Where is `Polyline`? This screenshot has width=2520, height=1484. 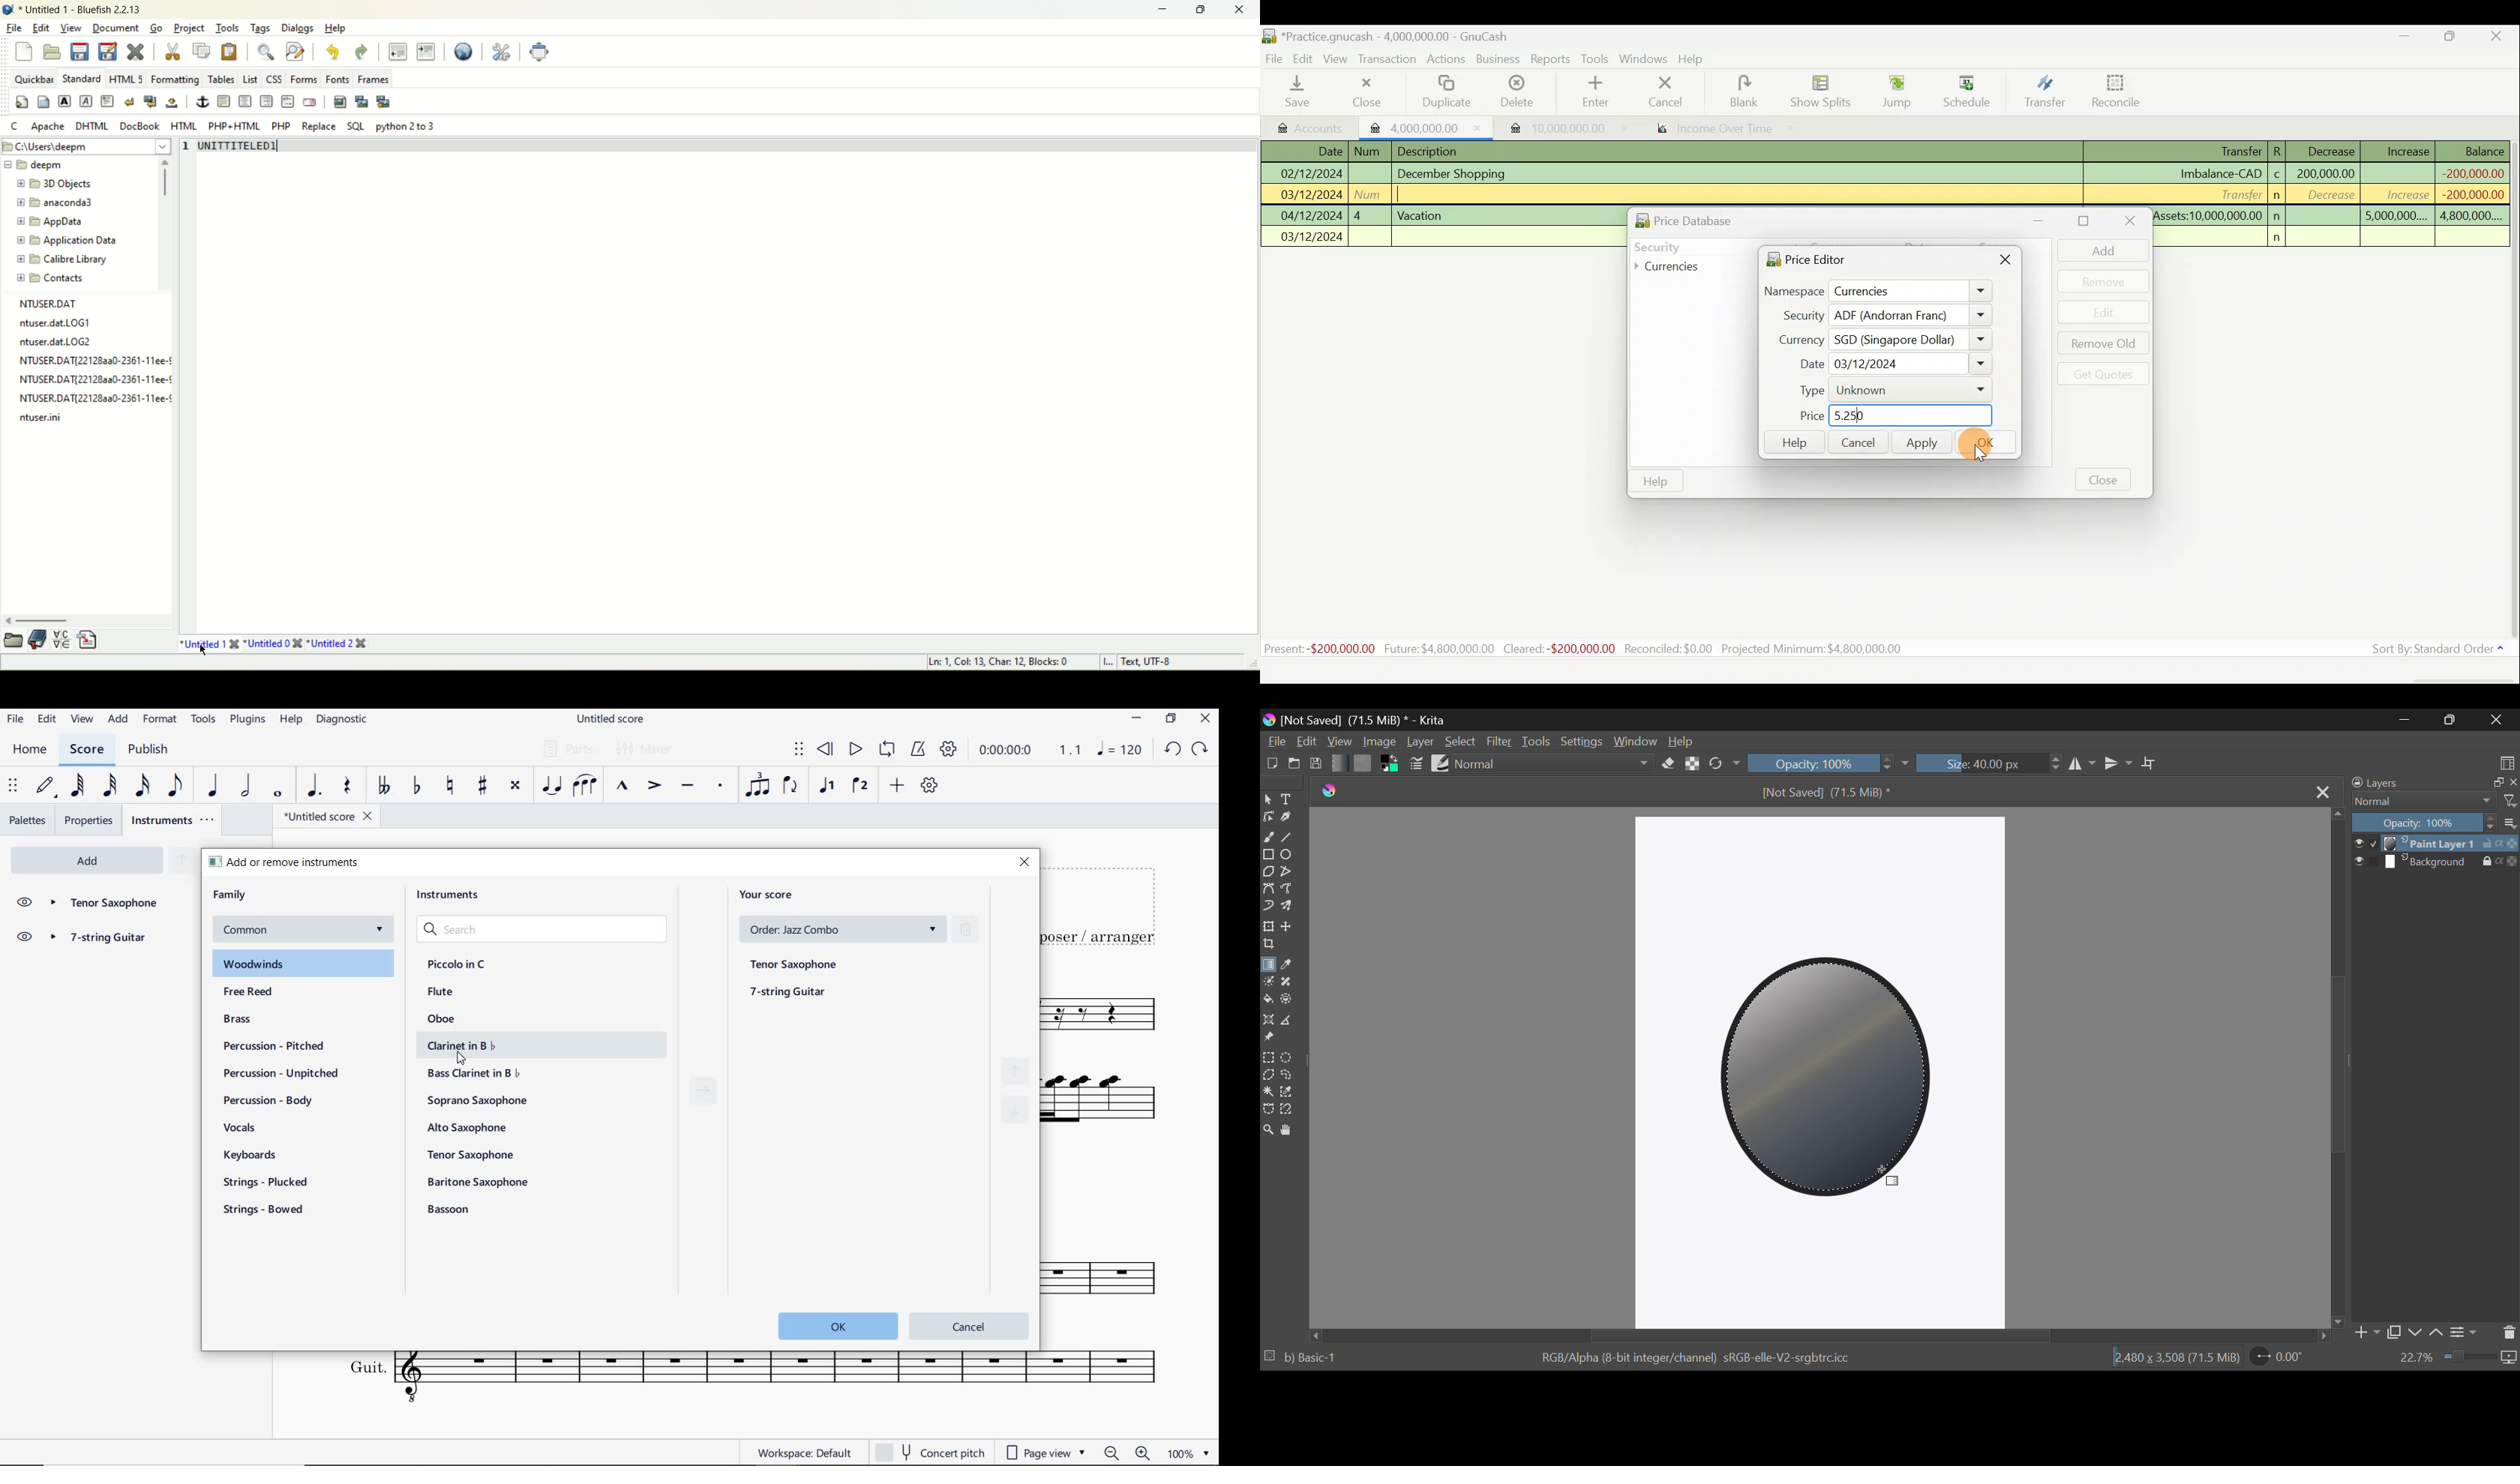
Polyline is located at coordinates (1290, 874).